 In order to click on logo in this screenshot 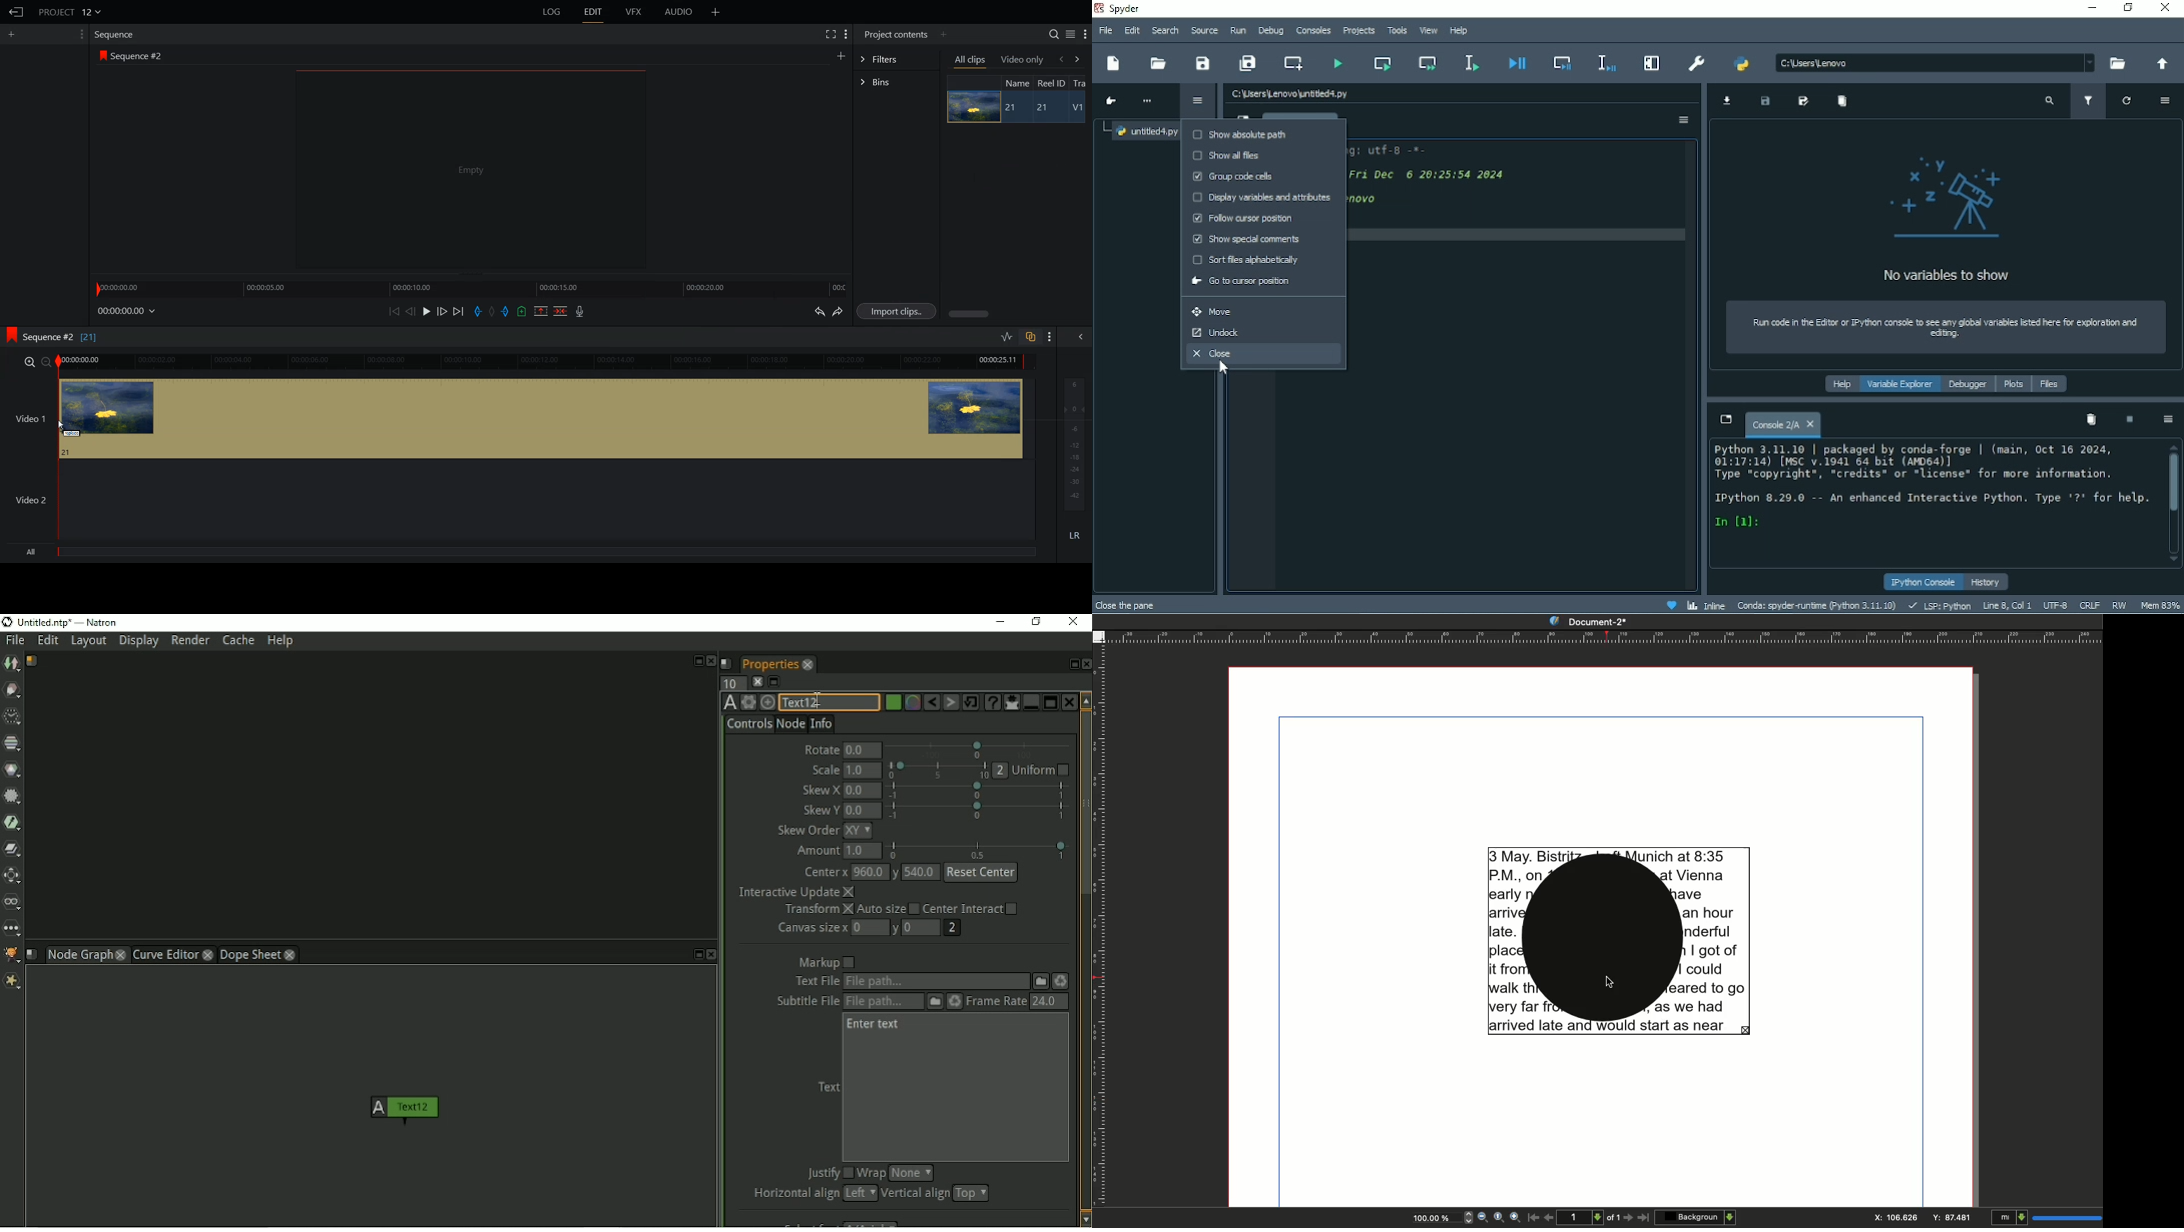, I will do `click(1952, 199)`.